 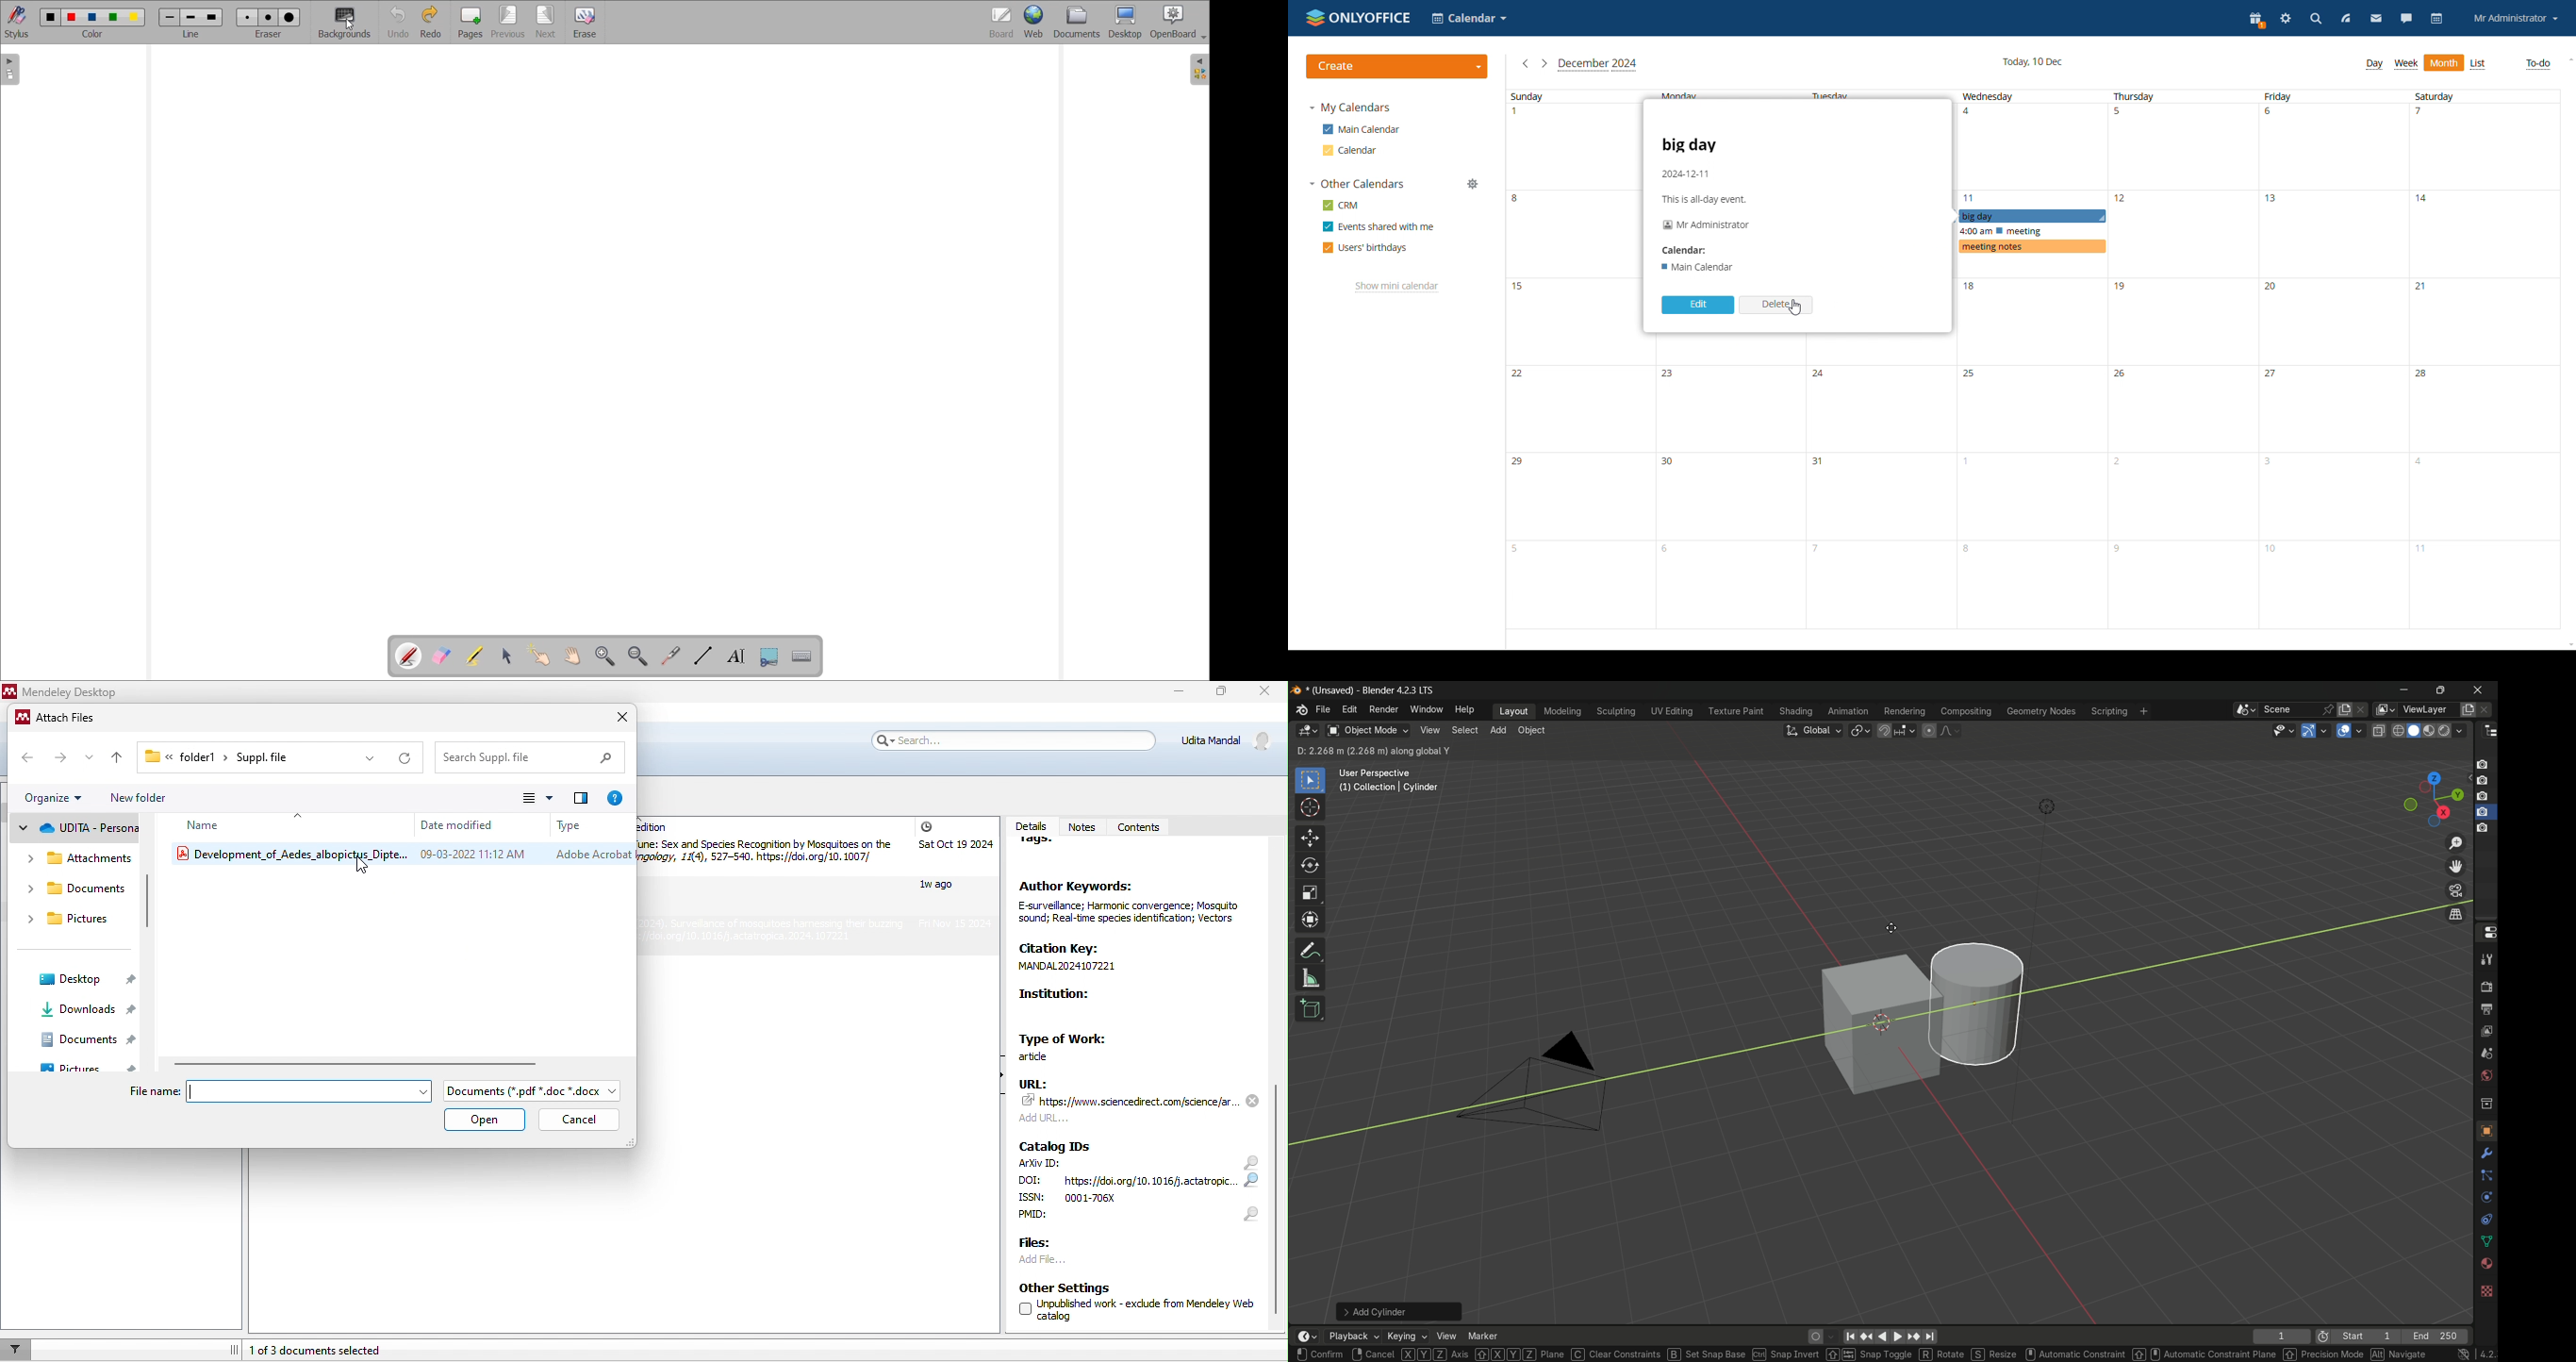 What do you see at coordinates (74, 920) in the screenshot?
I see `pictures` at bounding box center [74, 920].